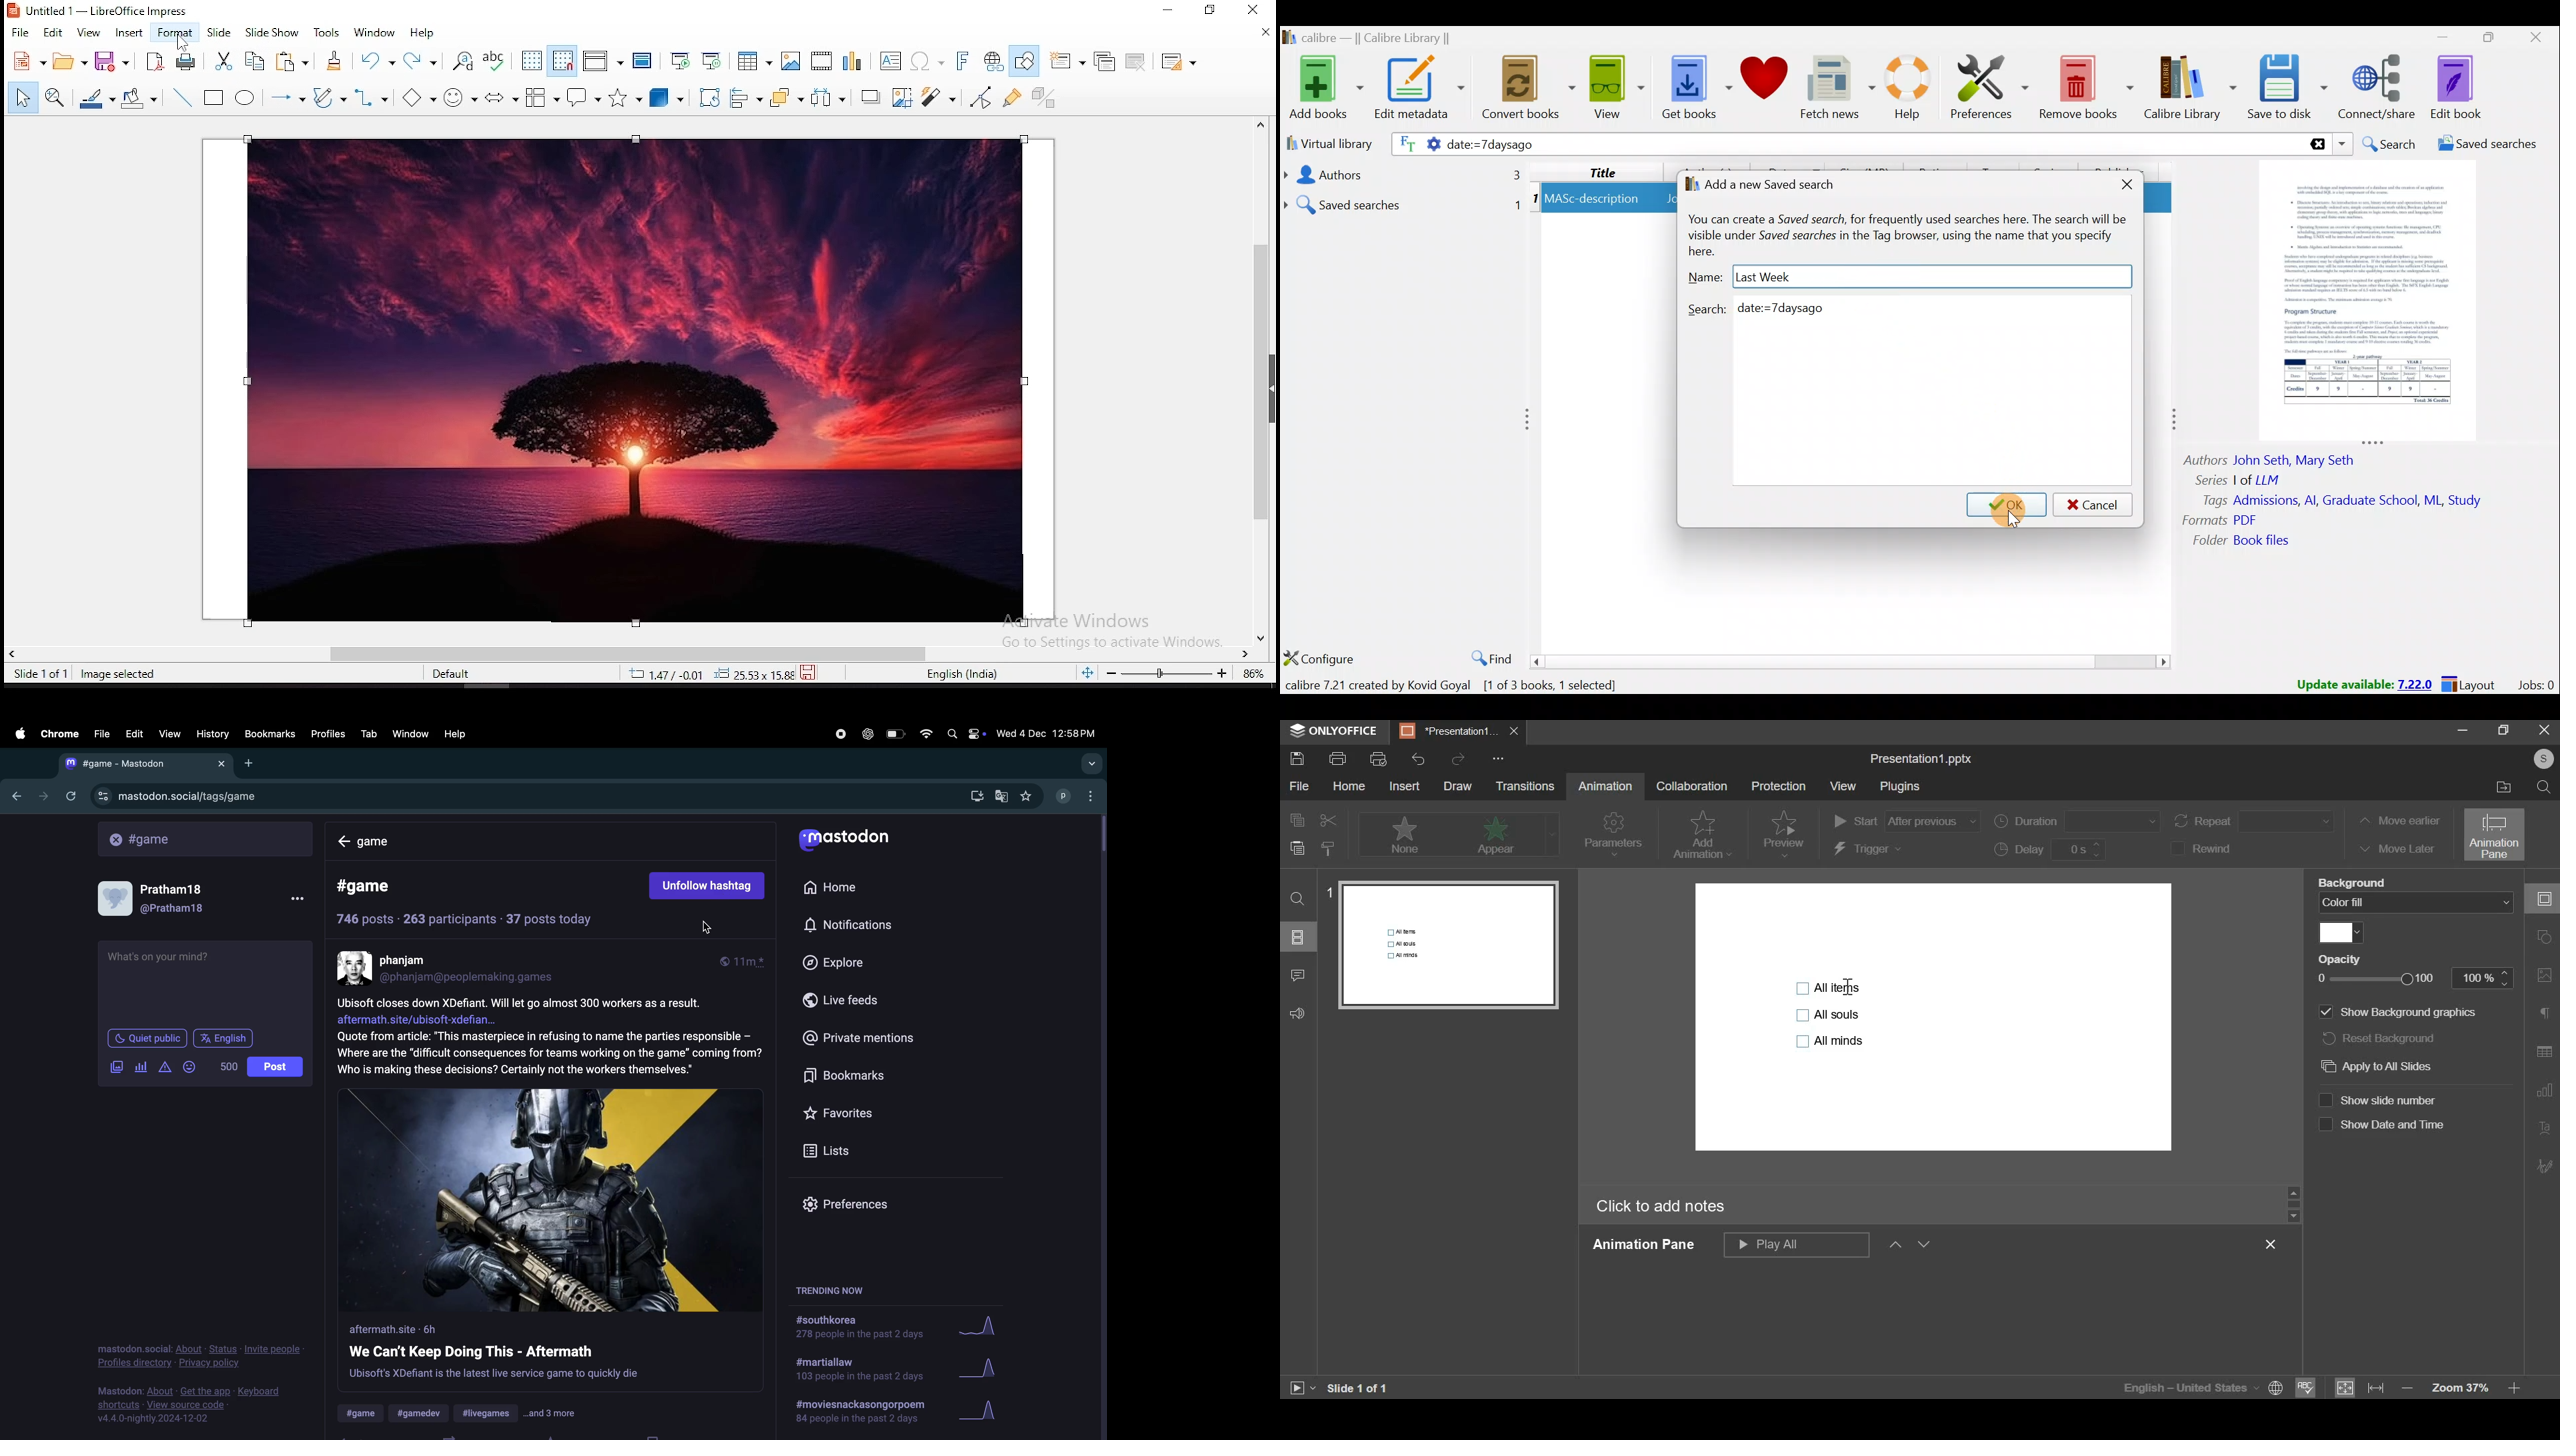  What do you see at coordinates (1921, 760) in the screenshot?
I see `file name` at bounding box center [1921, 760].